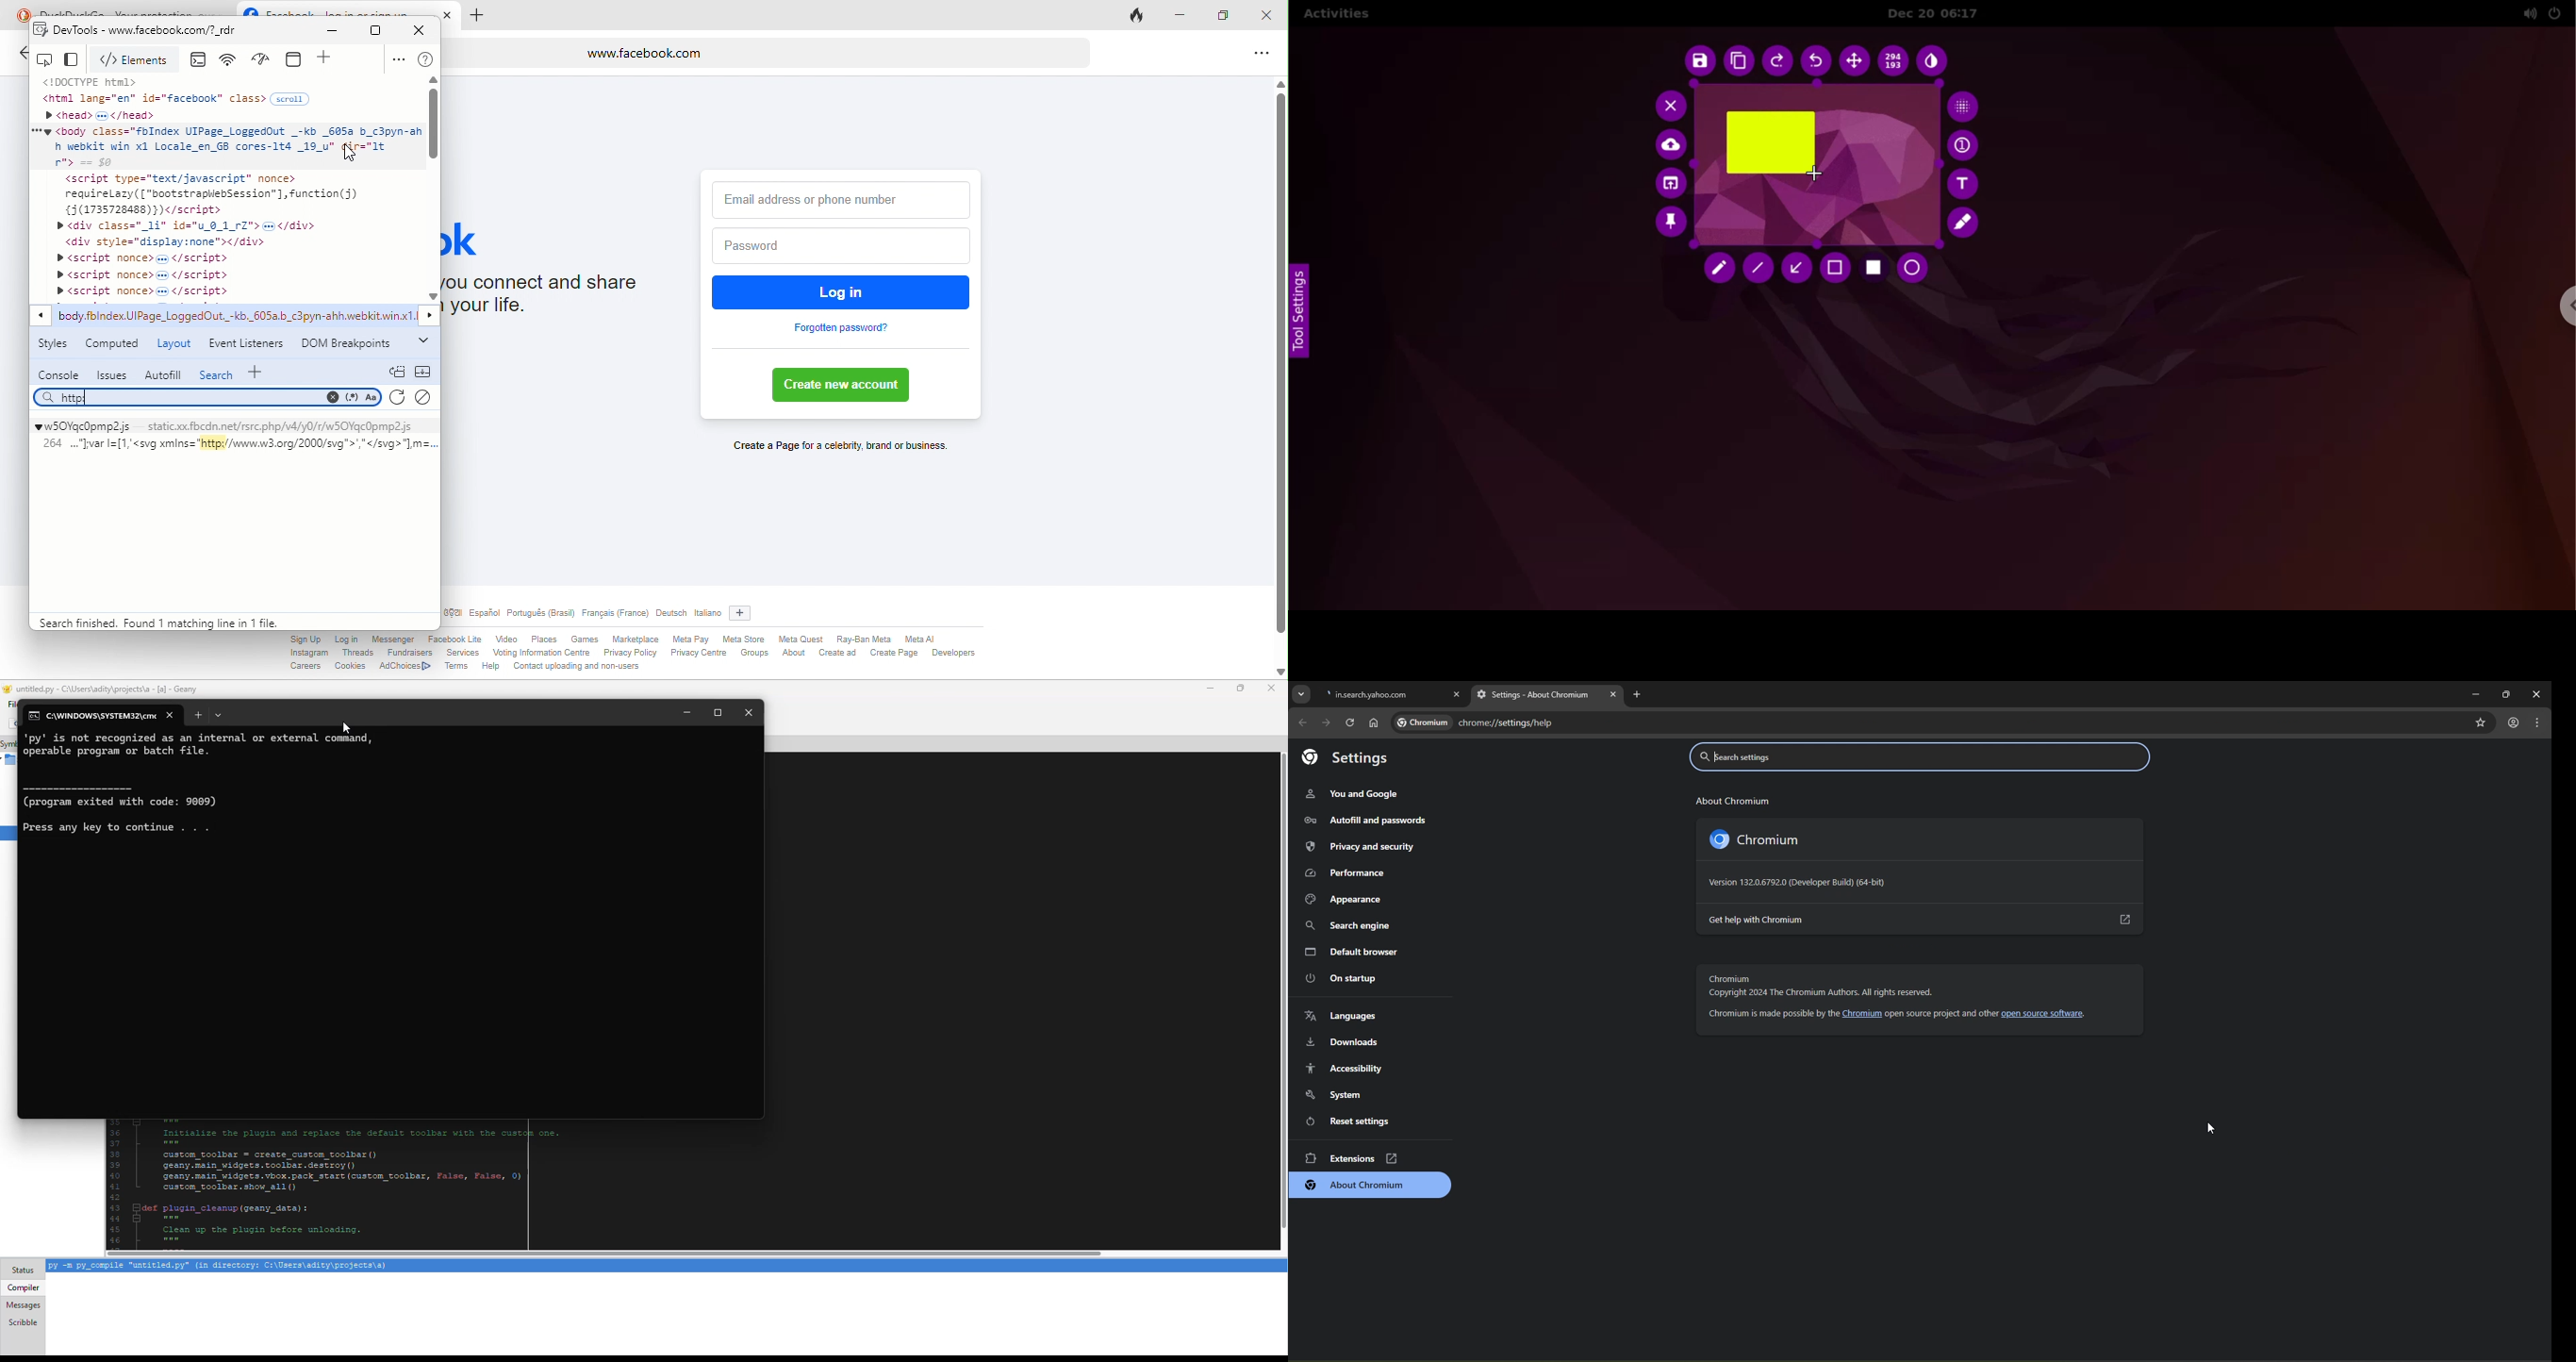  Describe the element at coordinates (250, 8) in the screenshot. I see `facebook logo` at that location.